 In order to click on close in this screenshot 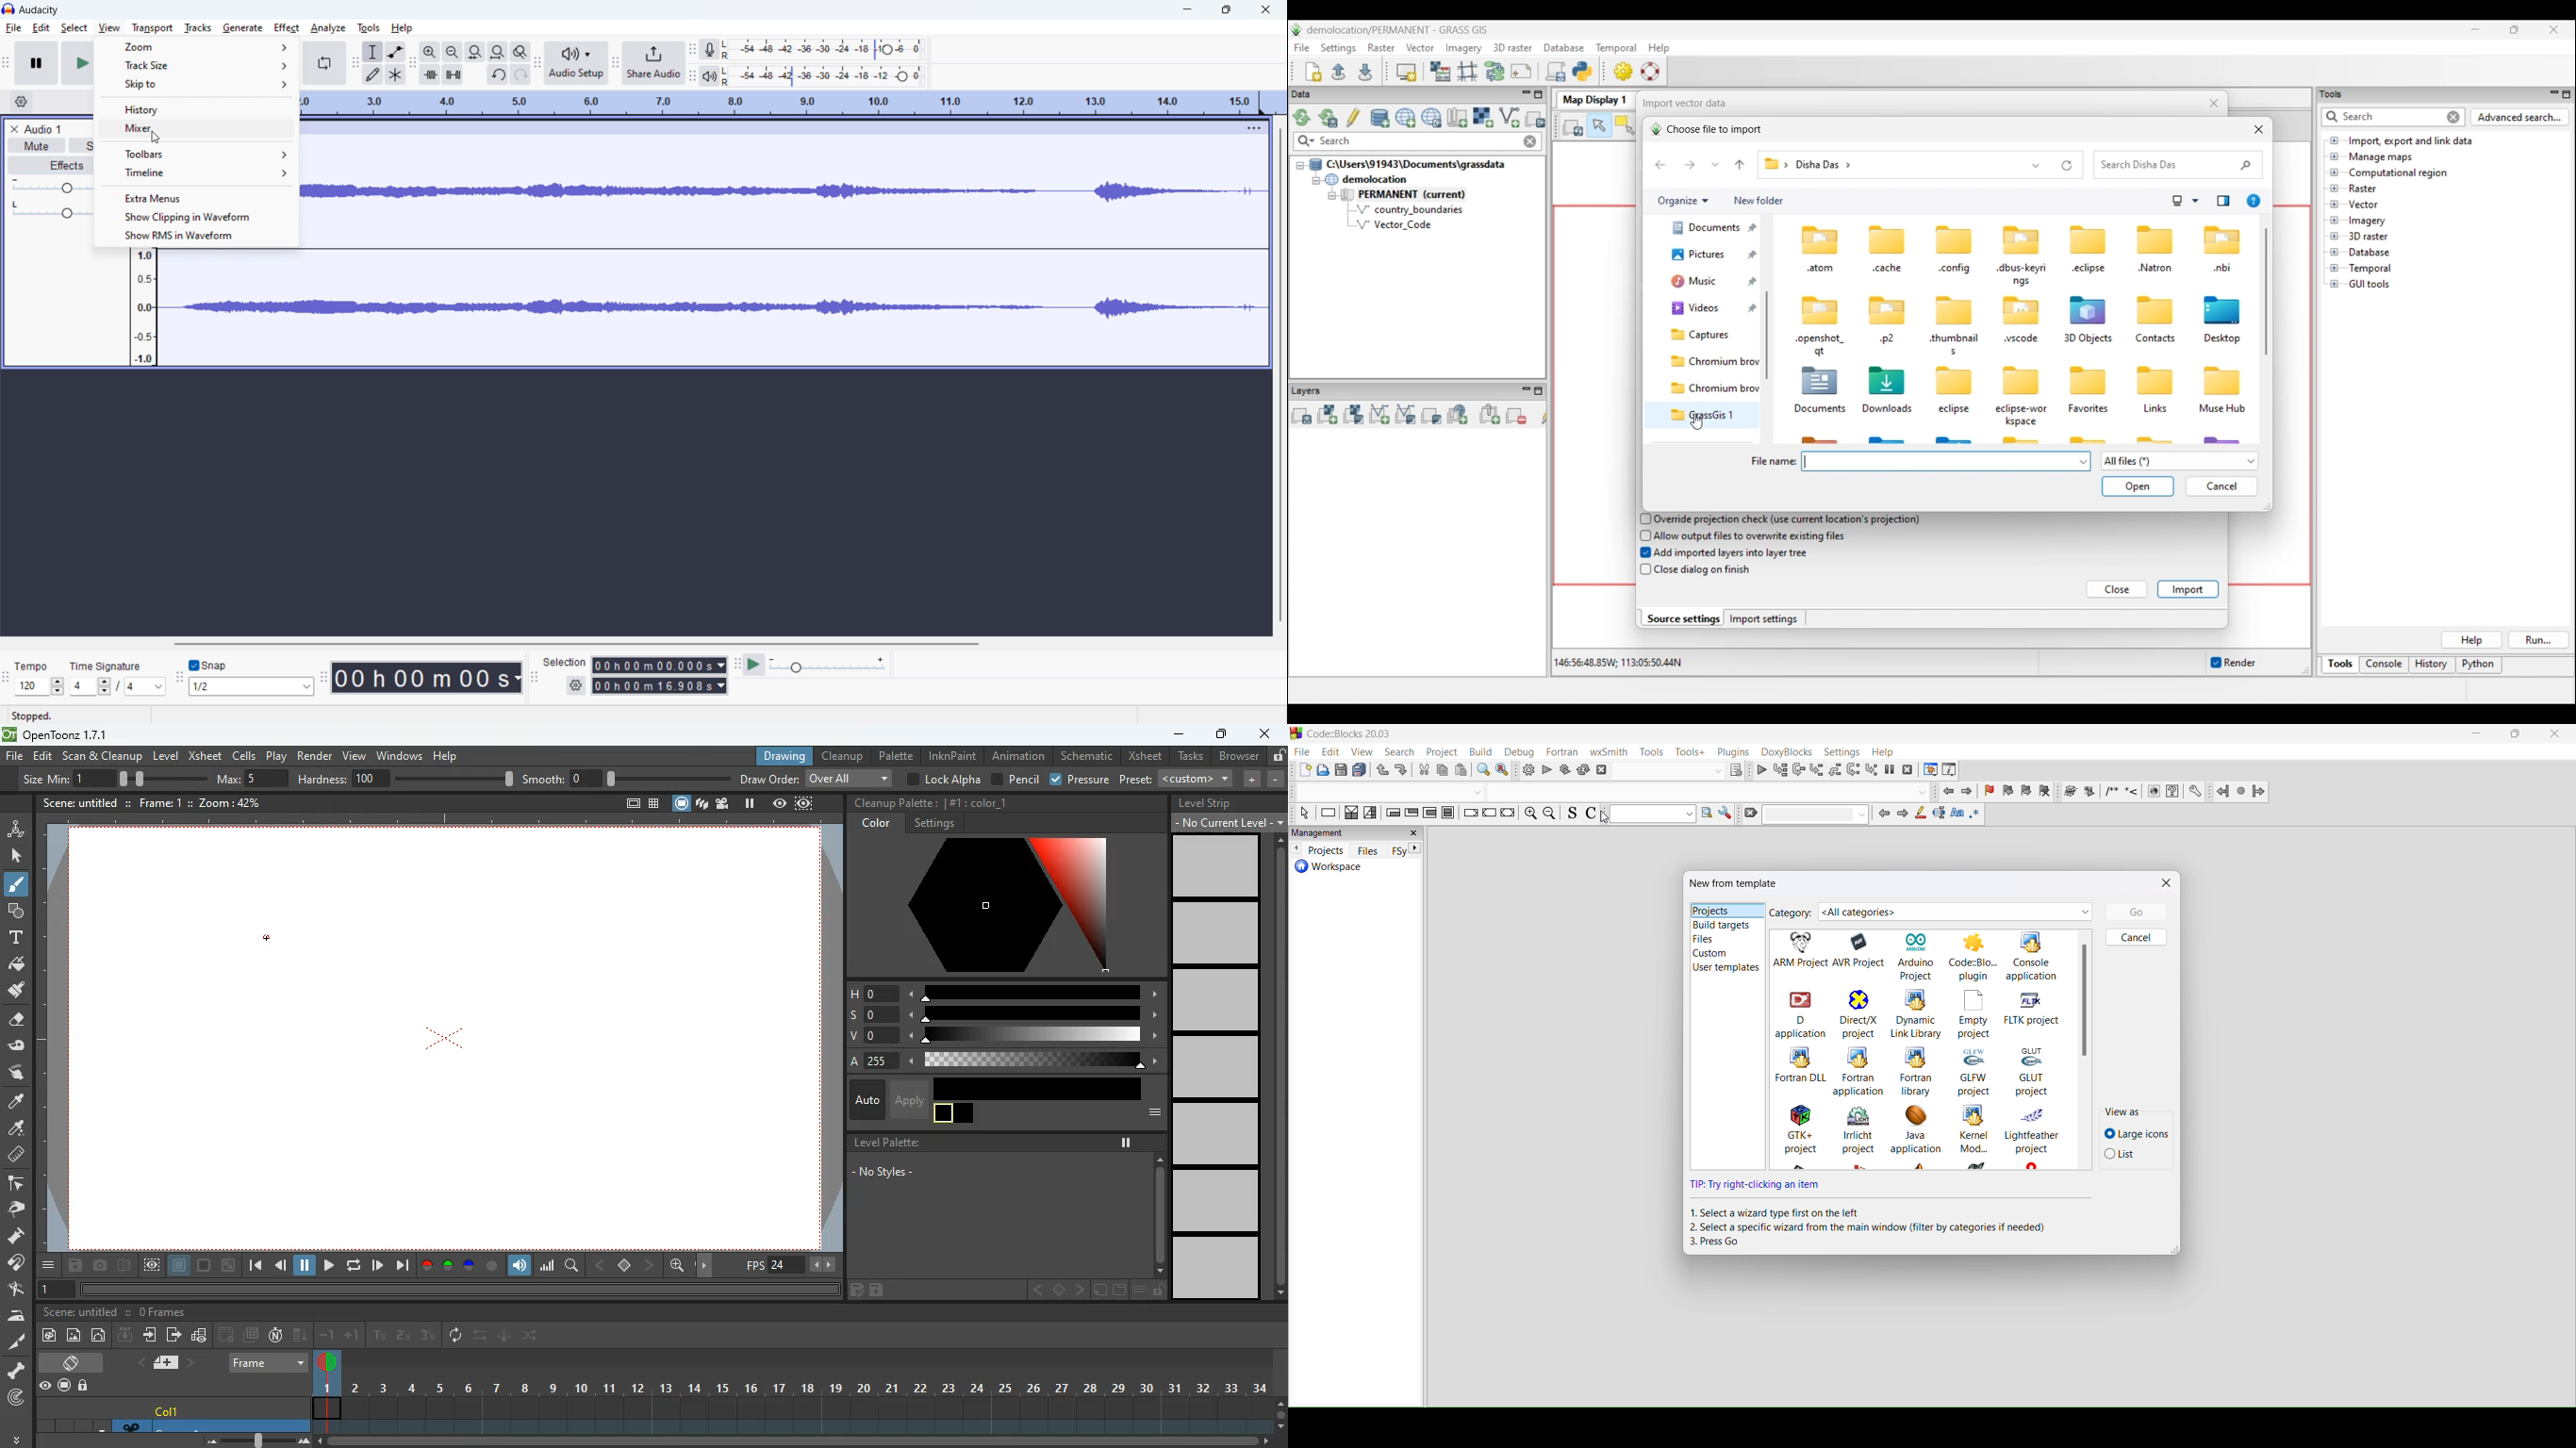, I will do `click(2556, 734)`.